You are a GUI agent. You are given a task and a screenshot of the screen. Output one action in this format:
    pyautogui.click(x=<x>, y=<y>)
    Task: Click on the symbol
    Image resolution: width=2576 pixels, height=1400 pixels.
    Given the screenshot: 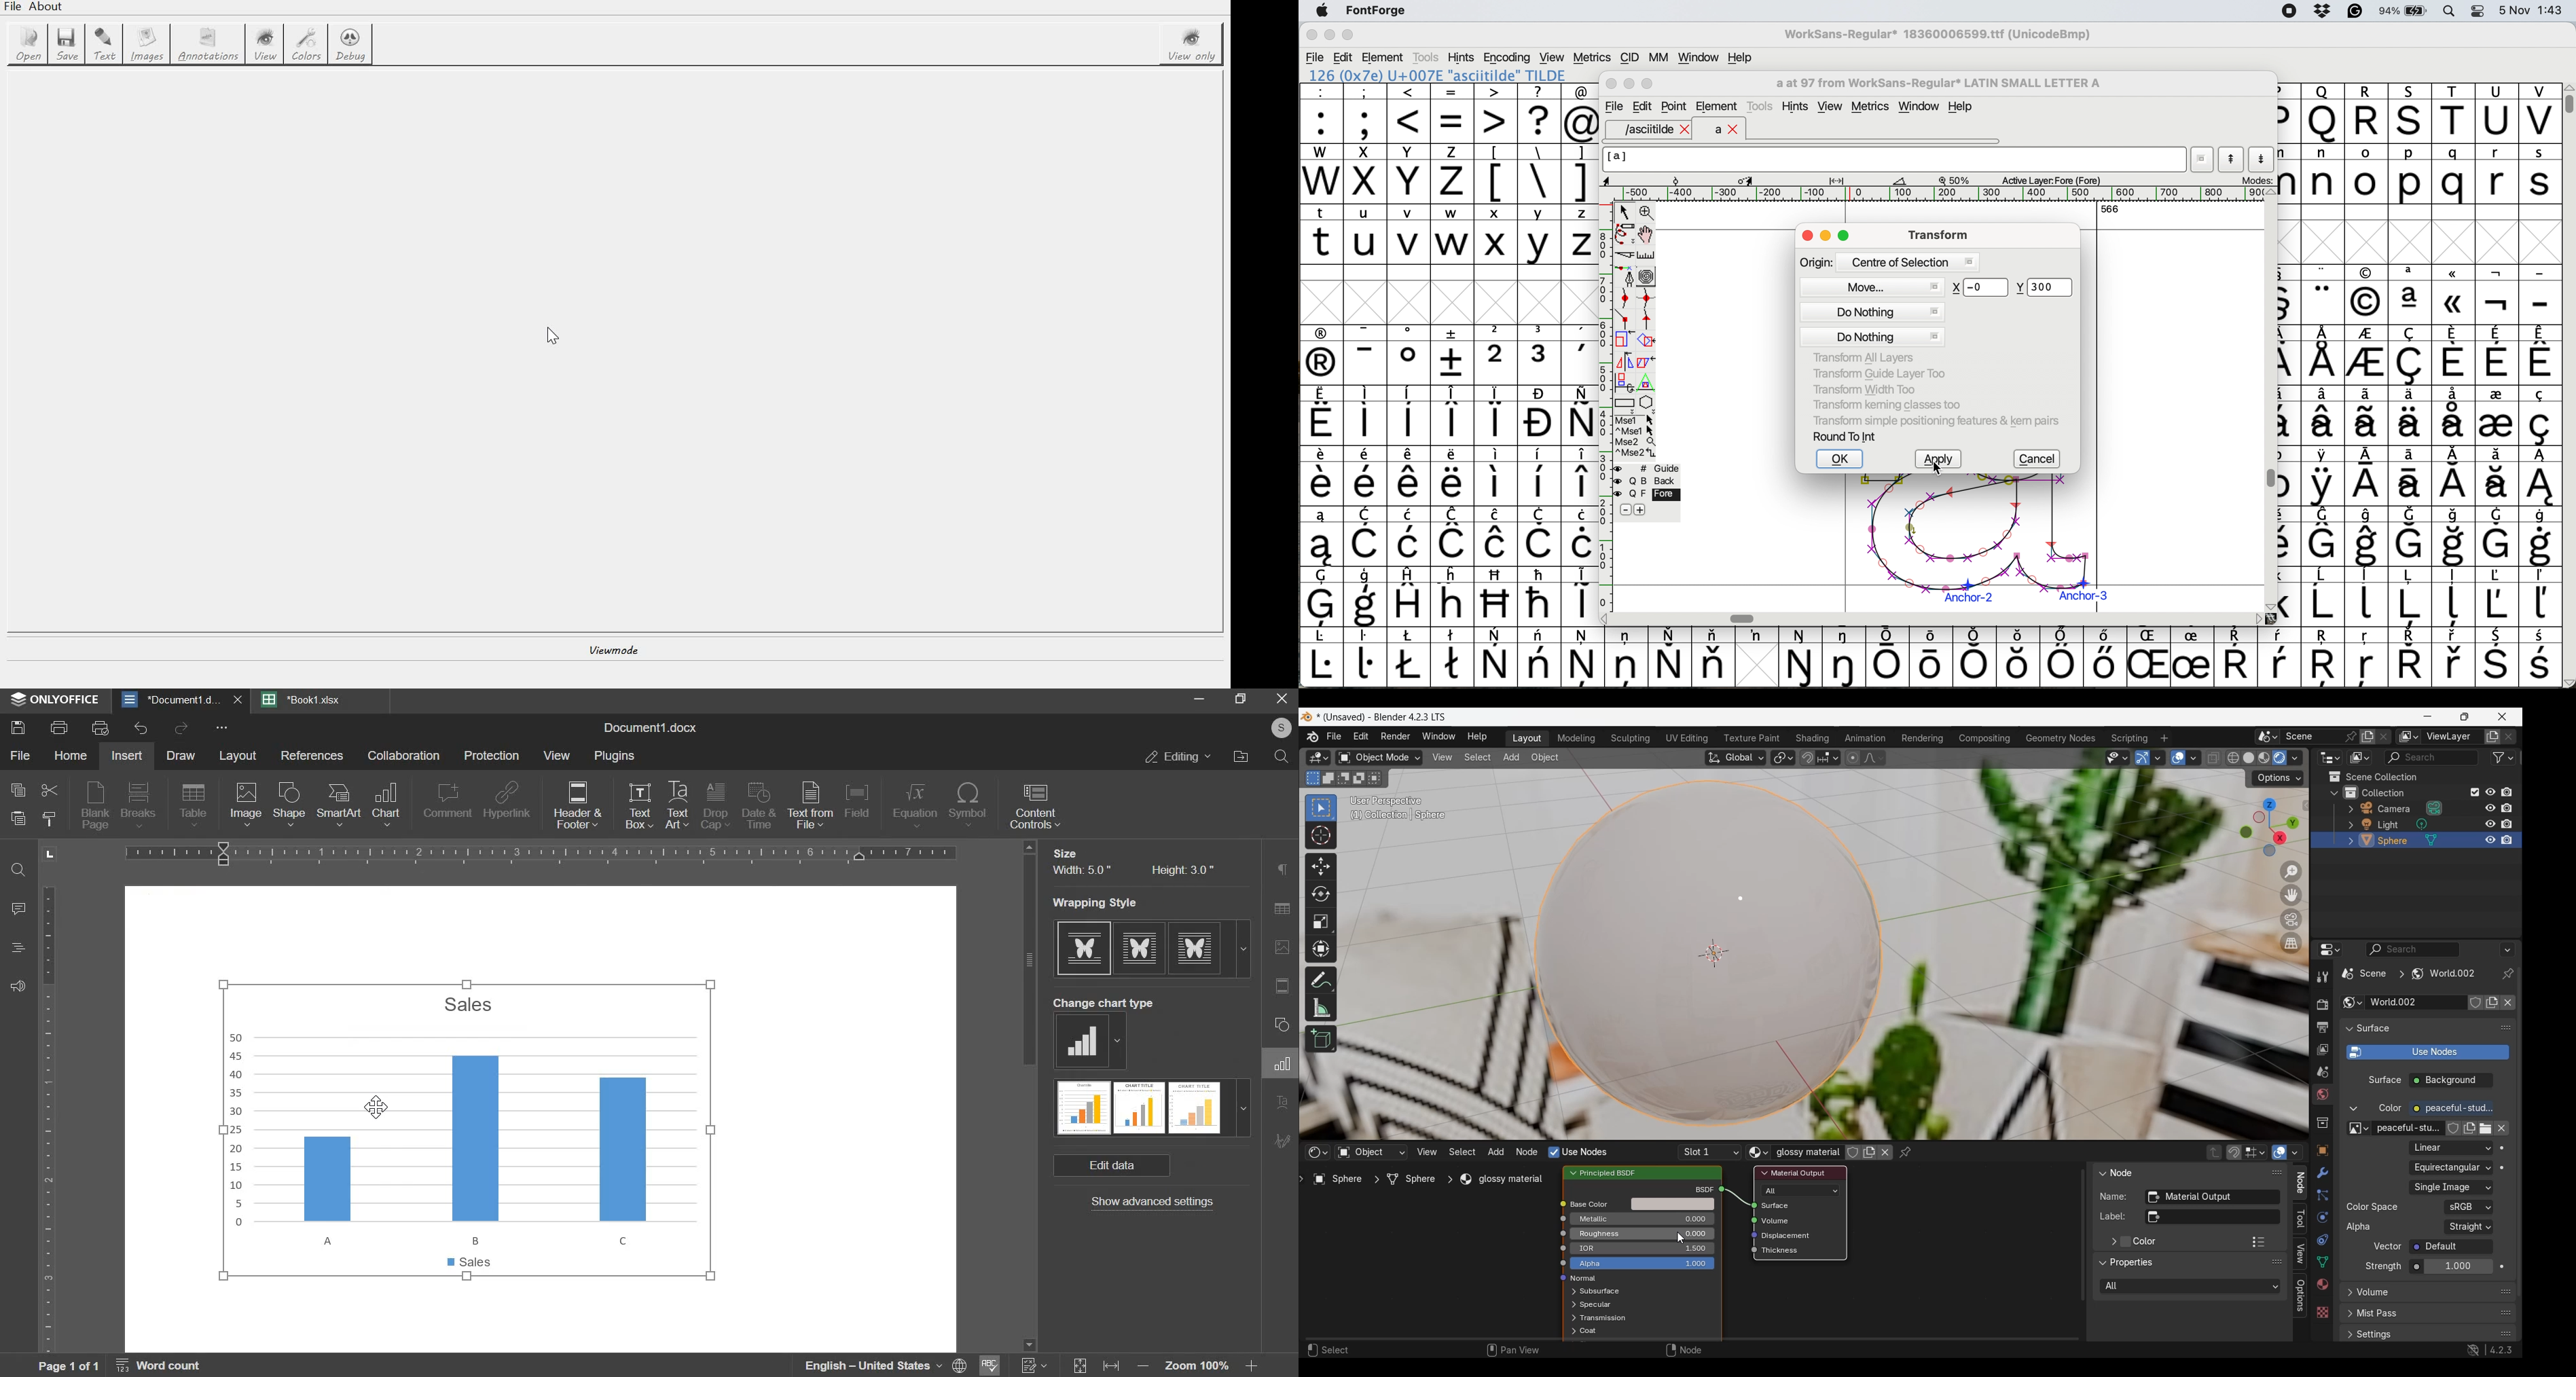 What is the action you would take?
    pyautogui.click(x=2495, y=414)
    